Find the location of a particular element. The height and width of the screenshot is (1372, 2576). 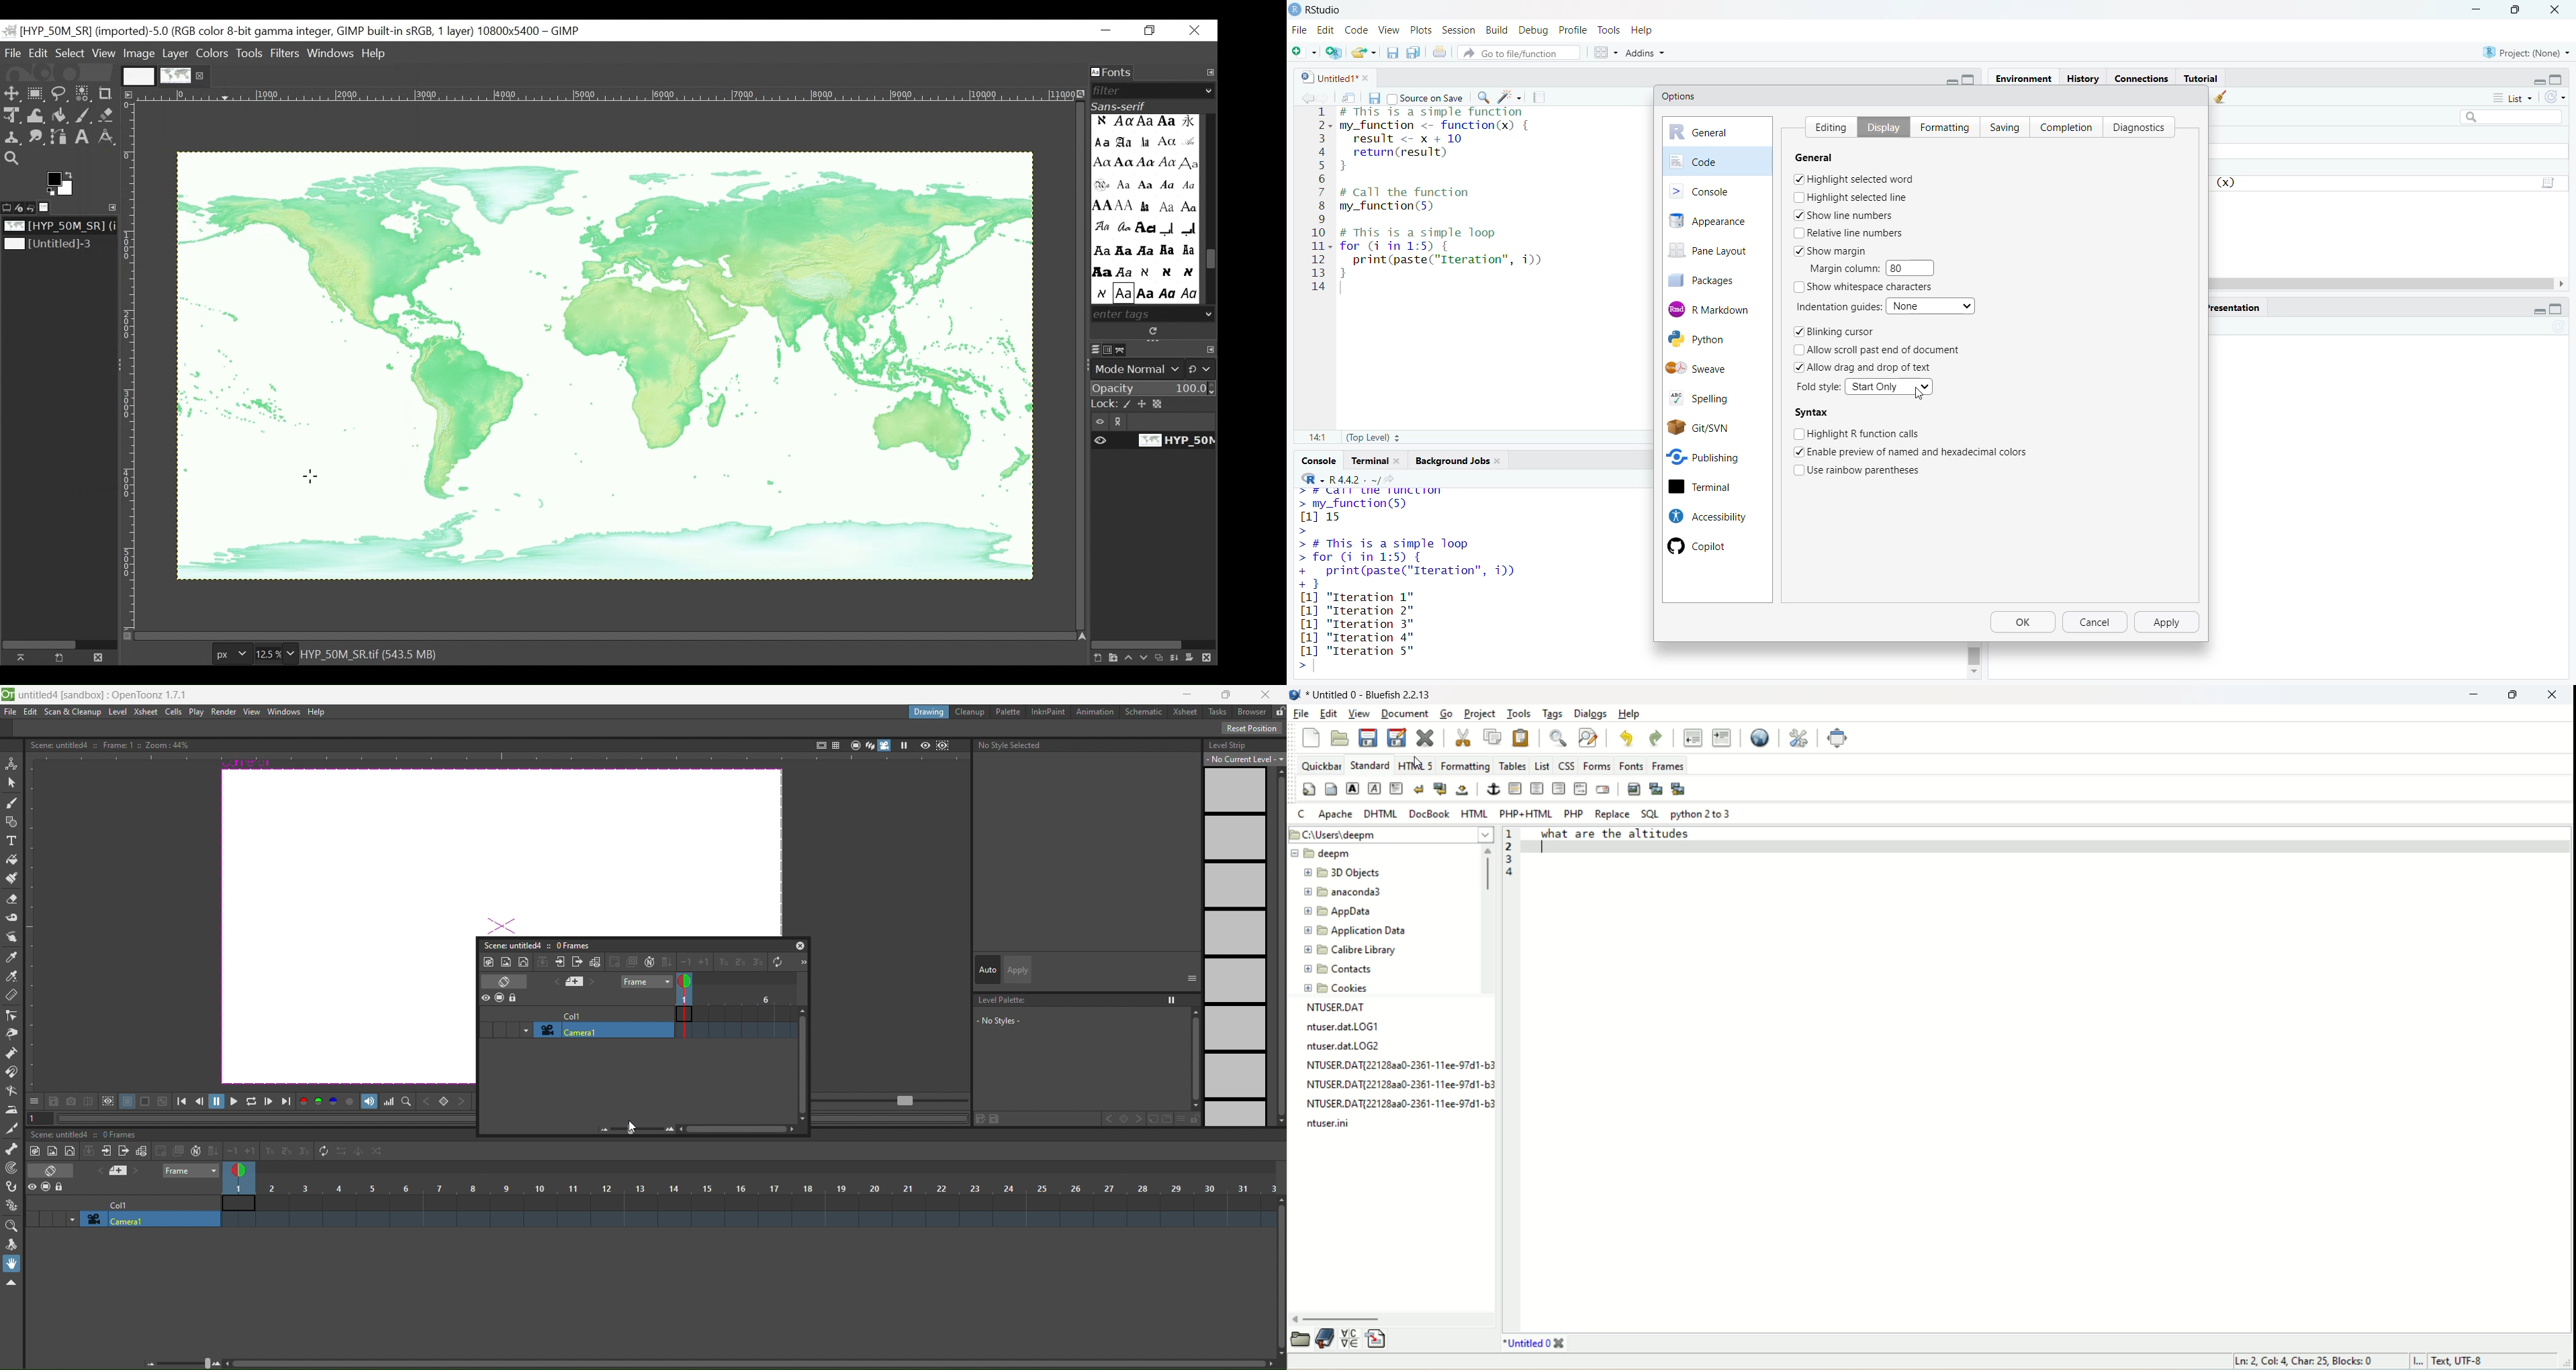

General is located at coordinates (1825, 157).